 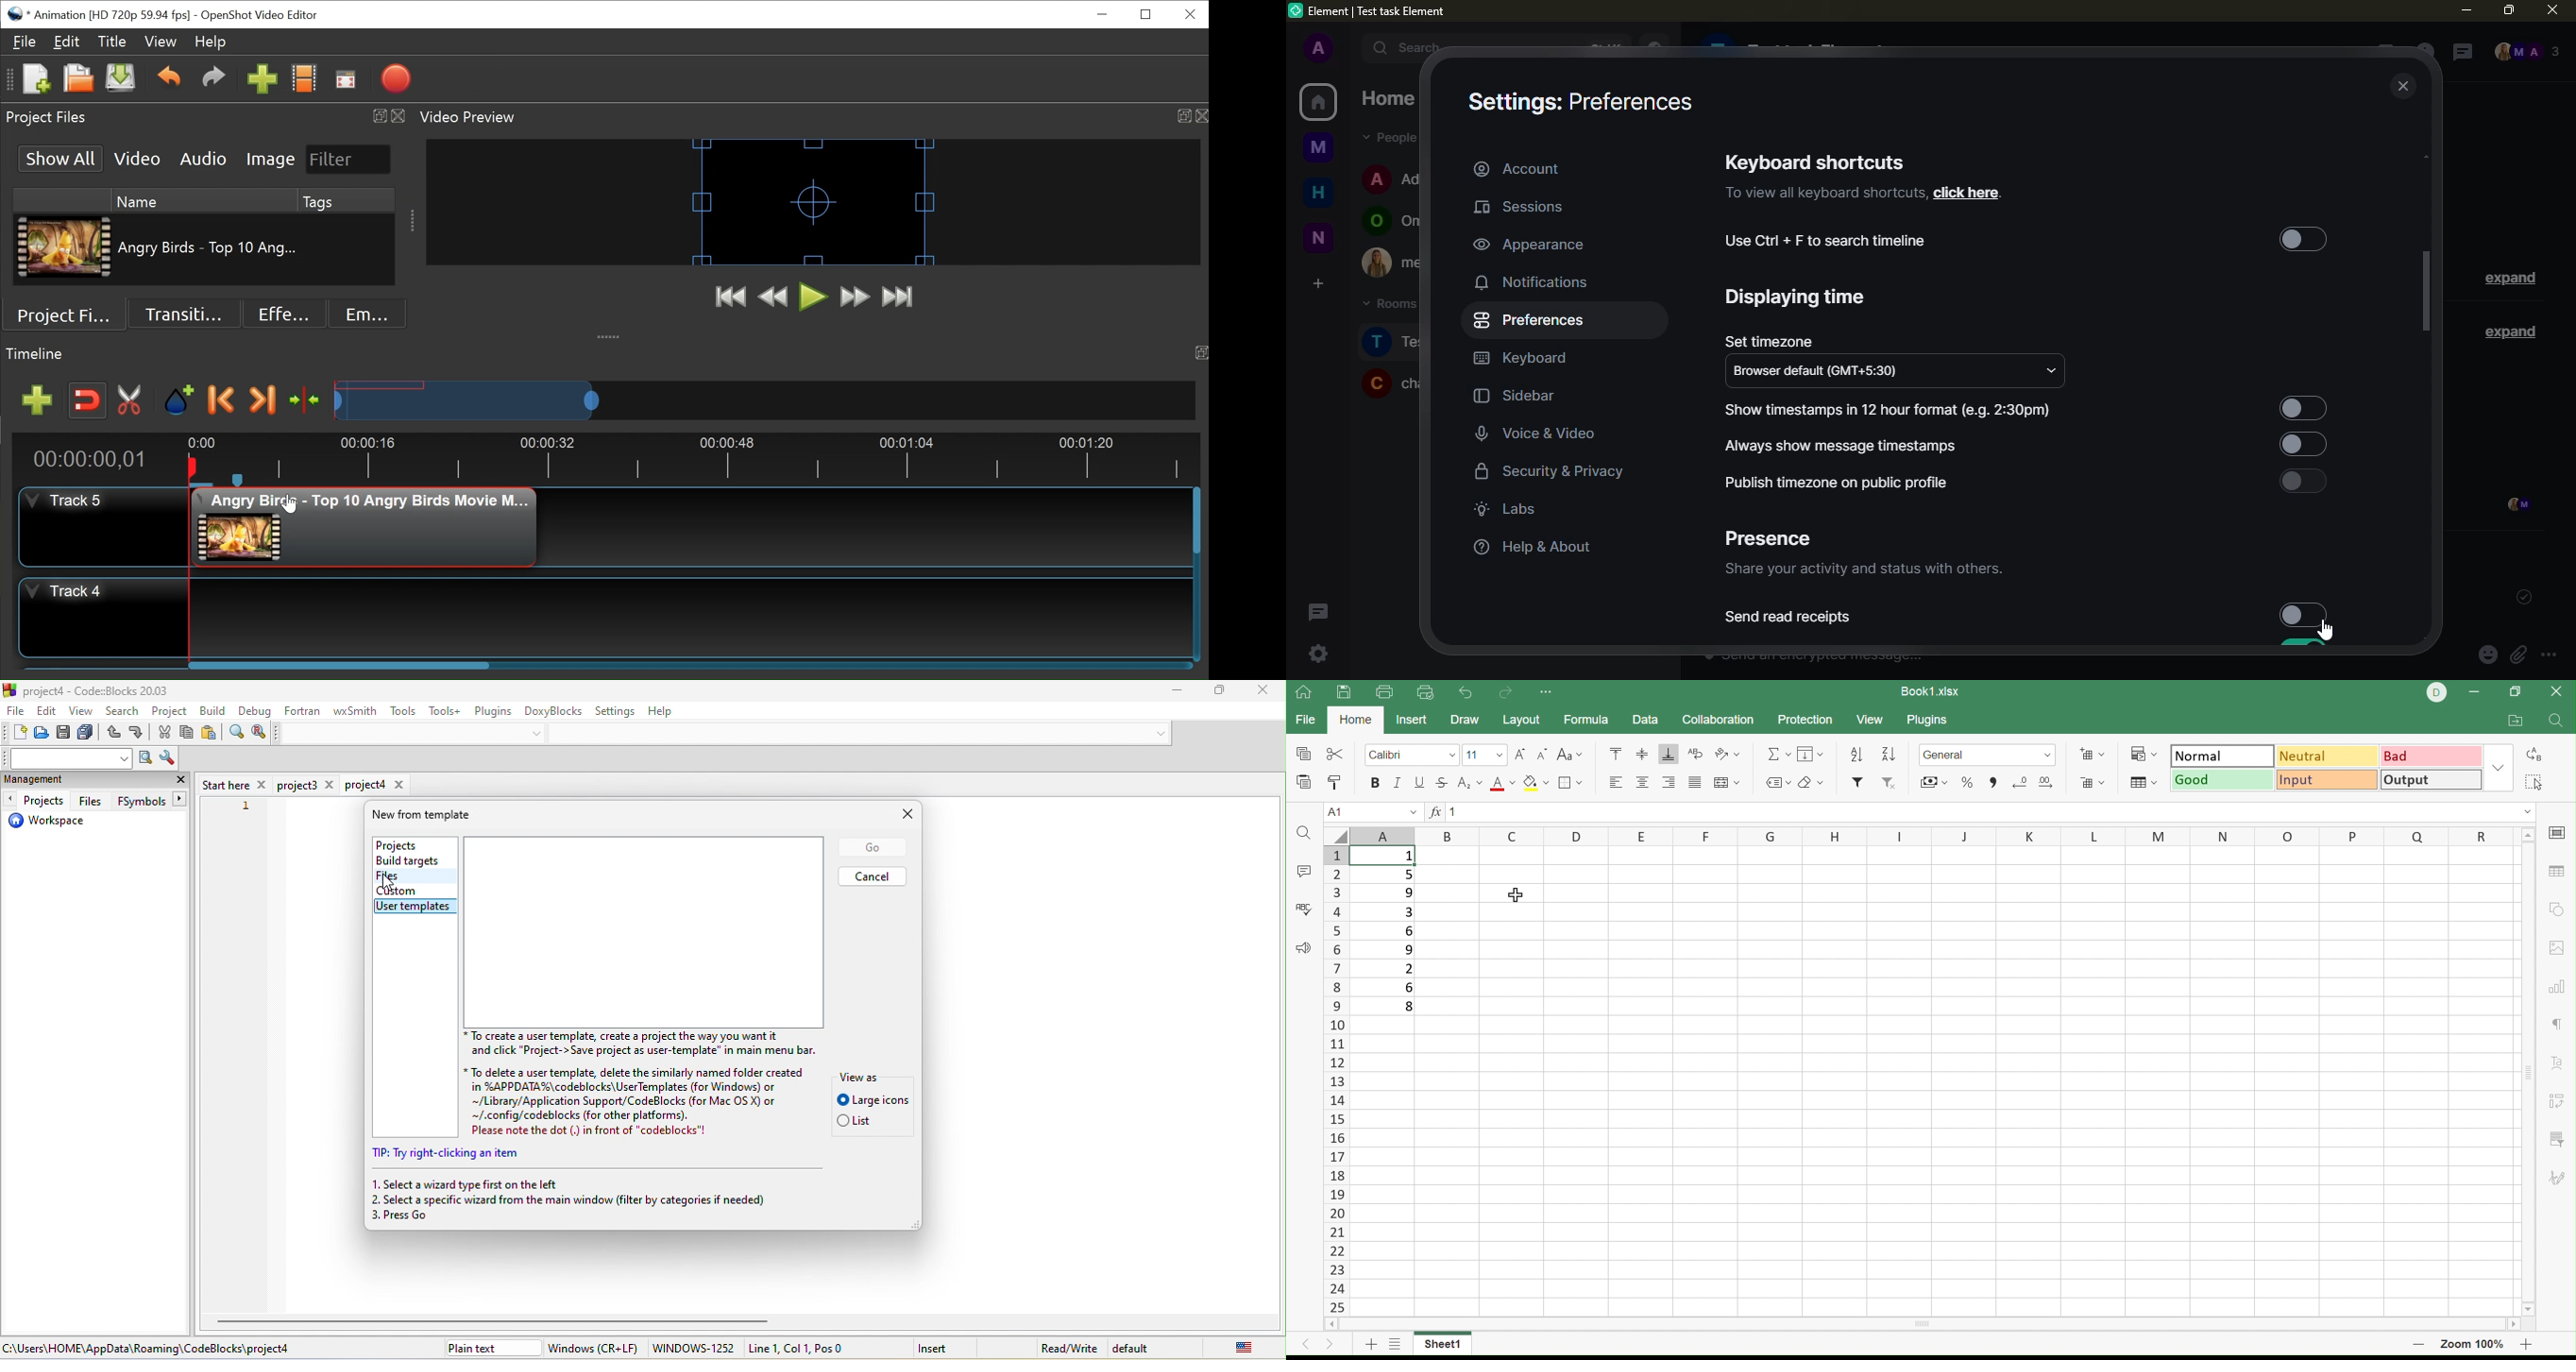 What do you see at coordinates (253, 712) in the screenshot?
I see `debug` at bounding box center [253, 712].